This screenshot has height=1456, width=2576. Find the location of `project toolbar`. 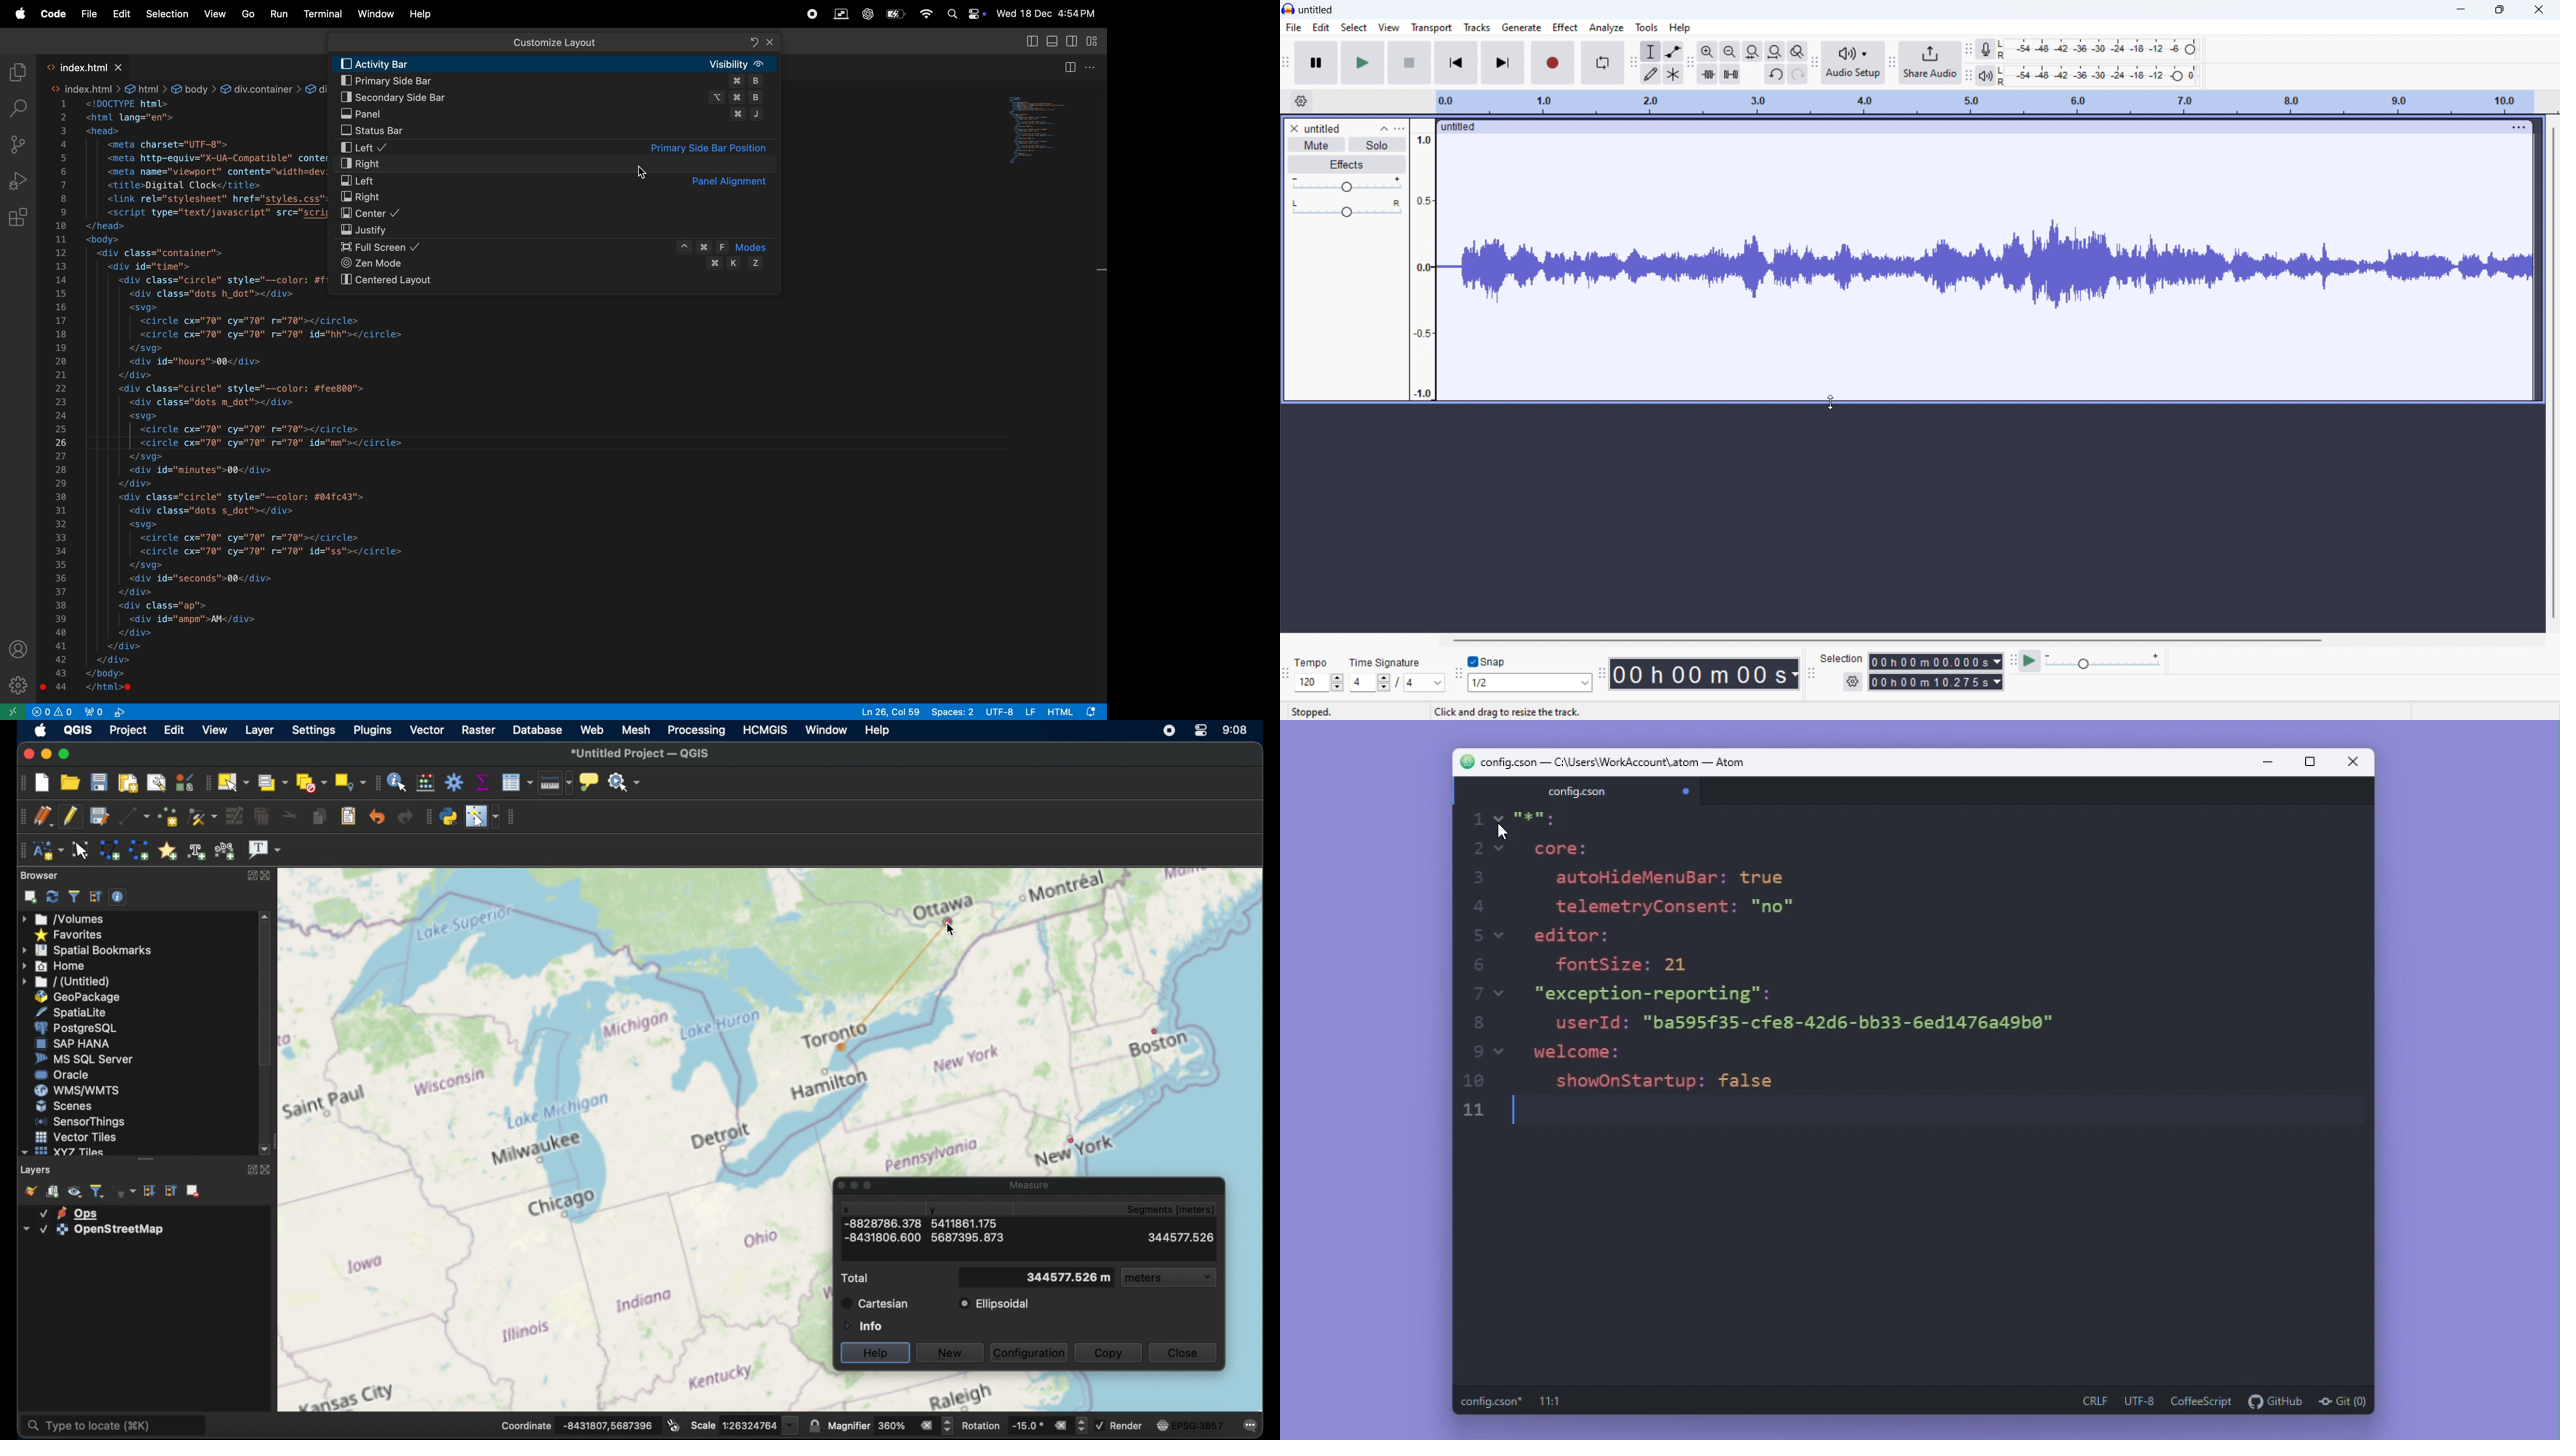

project toolbar is located at coordinates (17, 782).